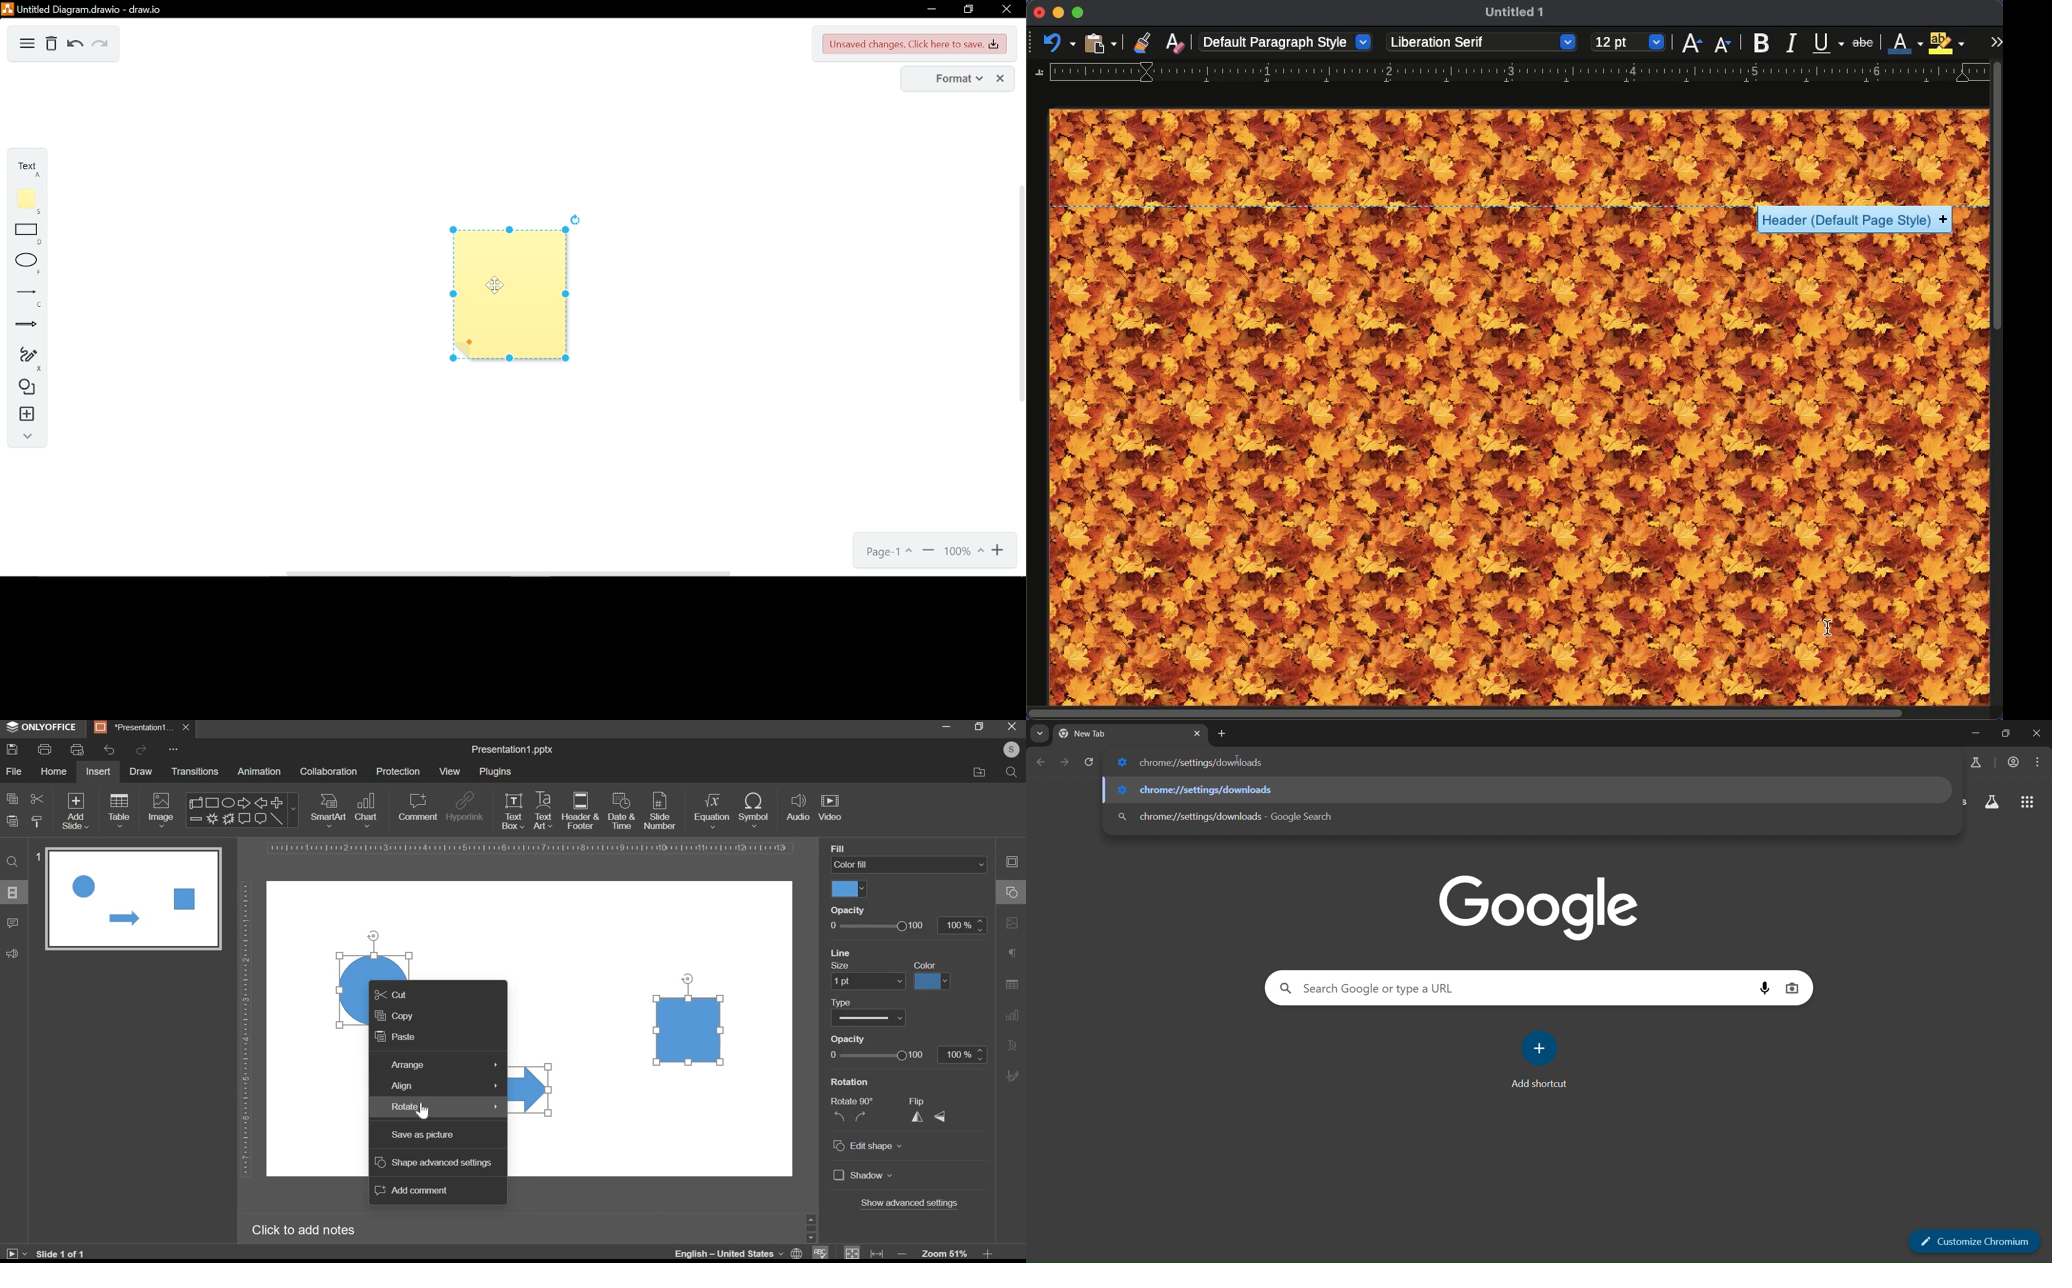 This screenshot has width=2072, height=1288. I want to click on collapse, so click(26, 436).